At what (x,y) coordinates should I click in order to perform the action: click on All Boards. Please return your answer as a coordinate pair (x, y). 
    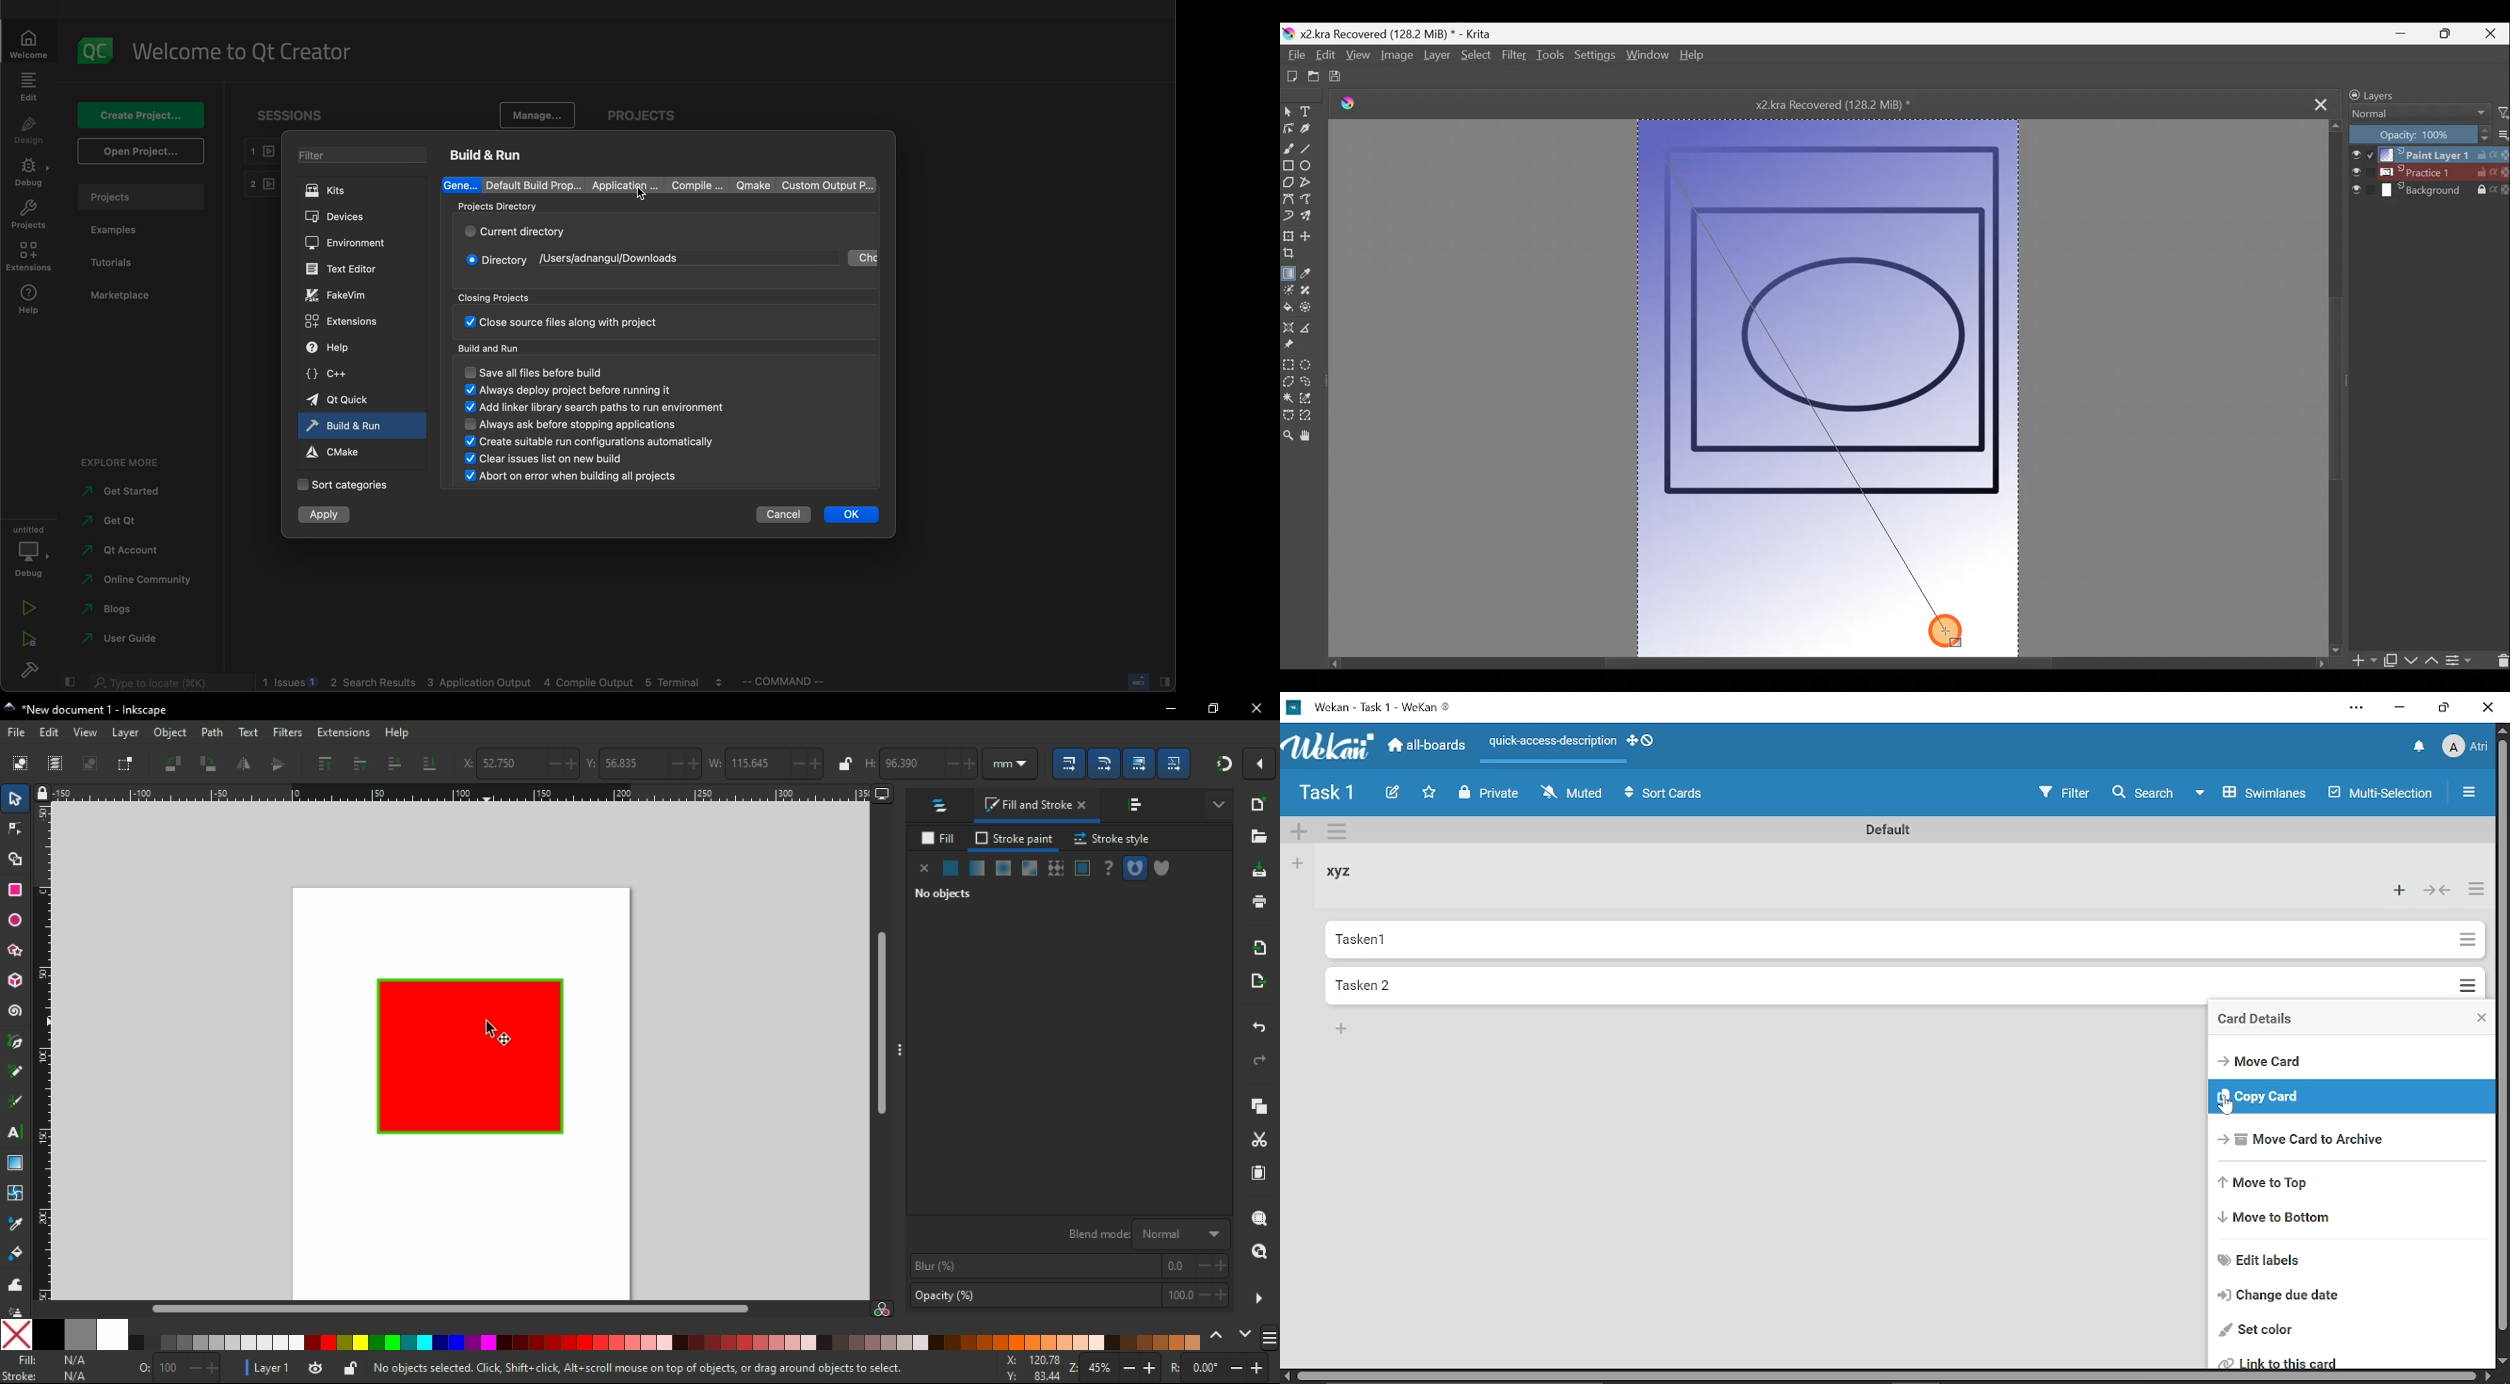
    Looking at the image, I should click on (1427, 748).